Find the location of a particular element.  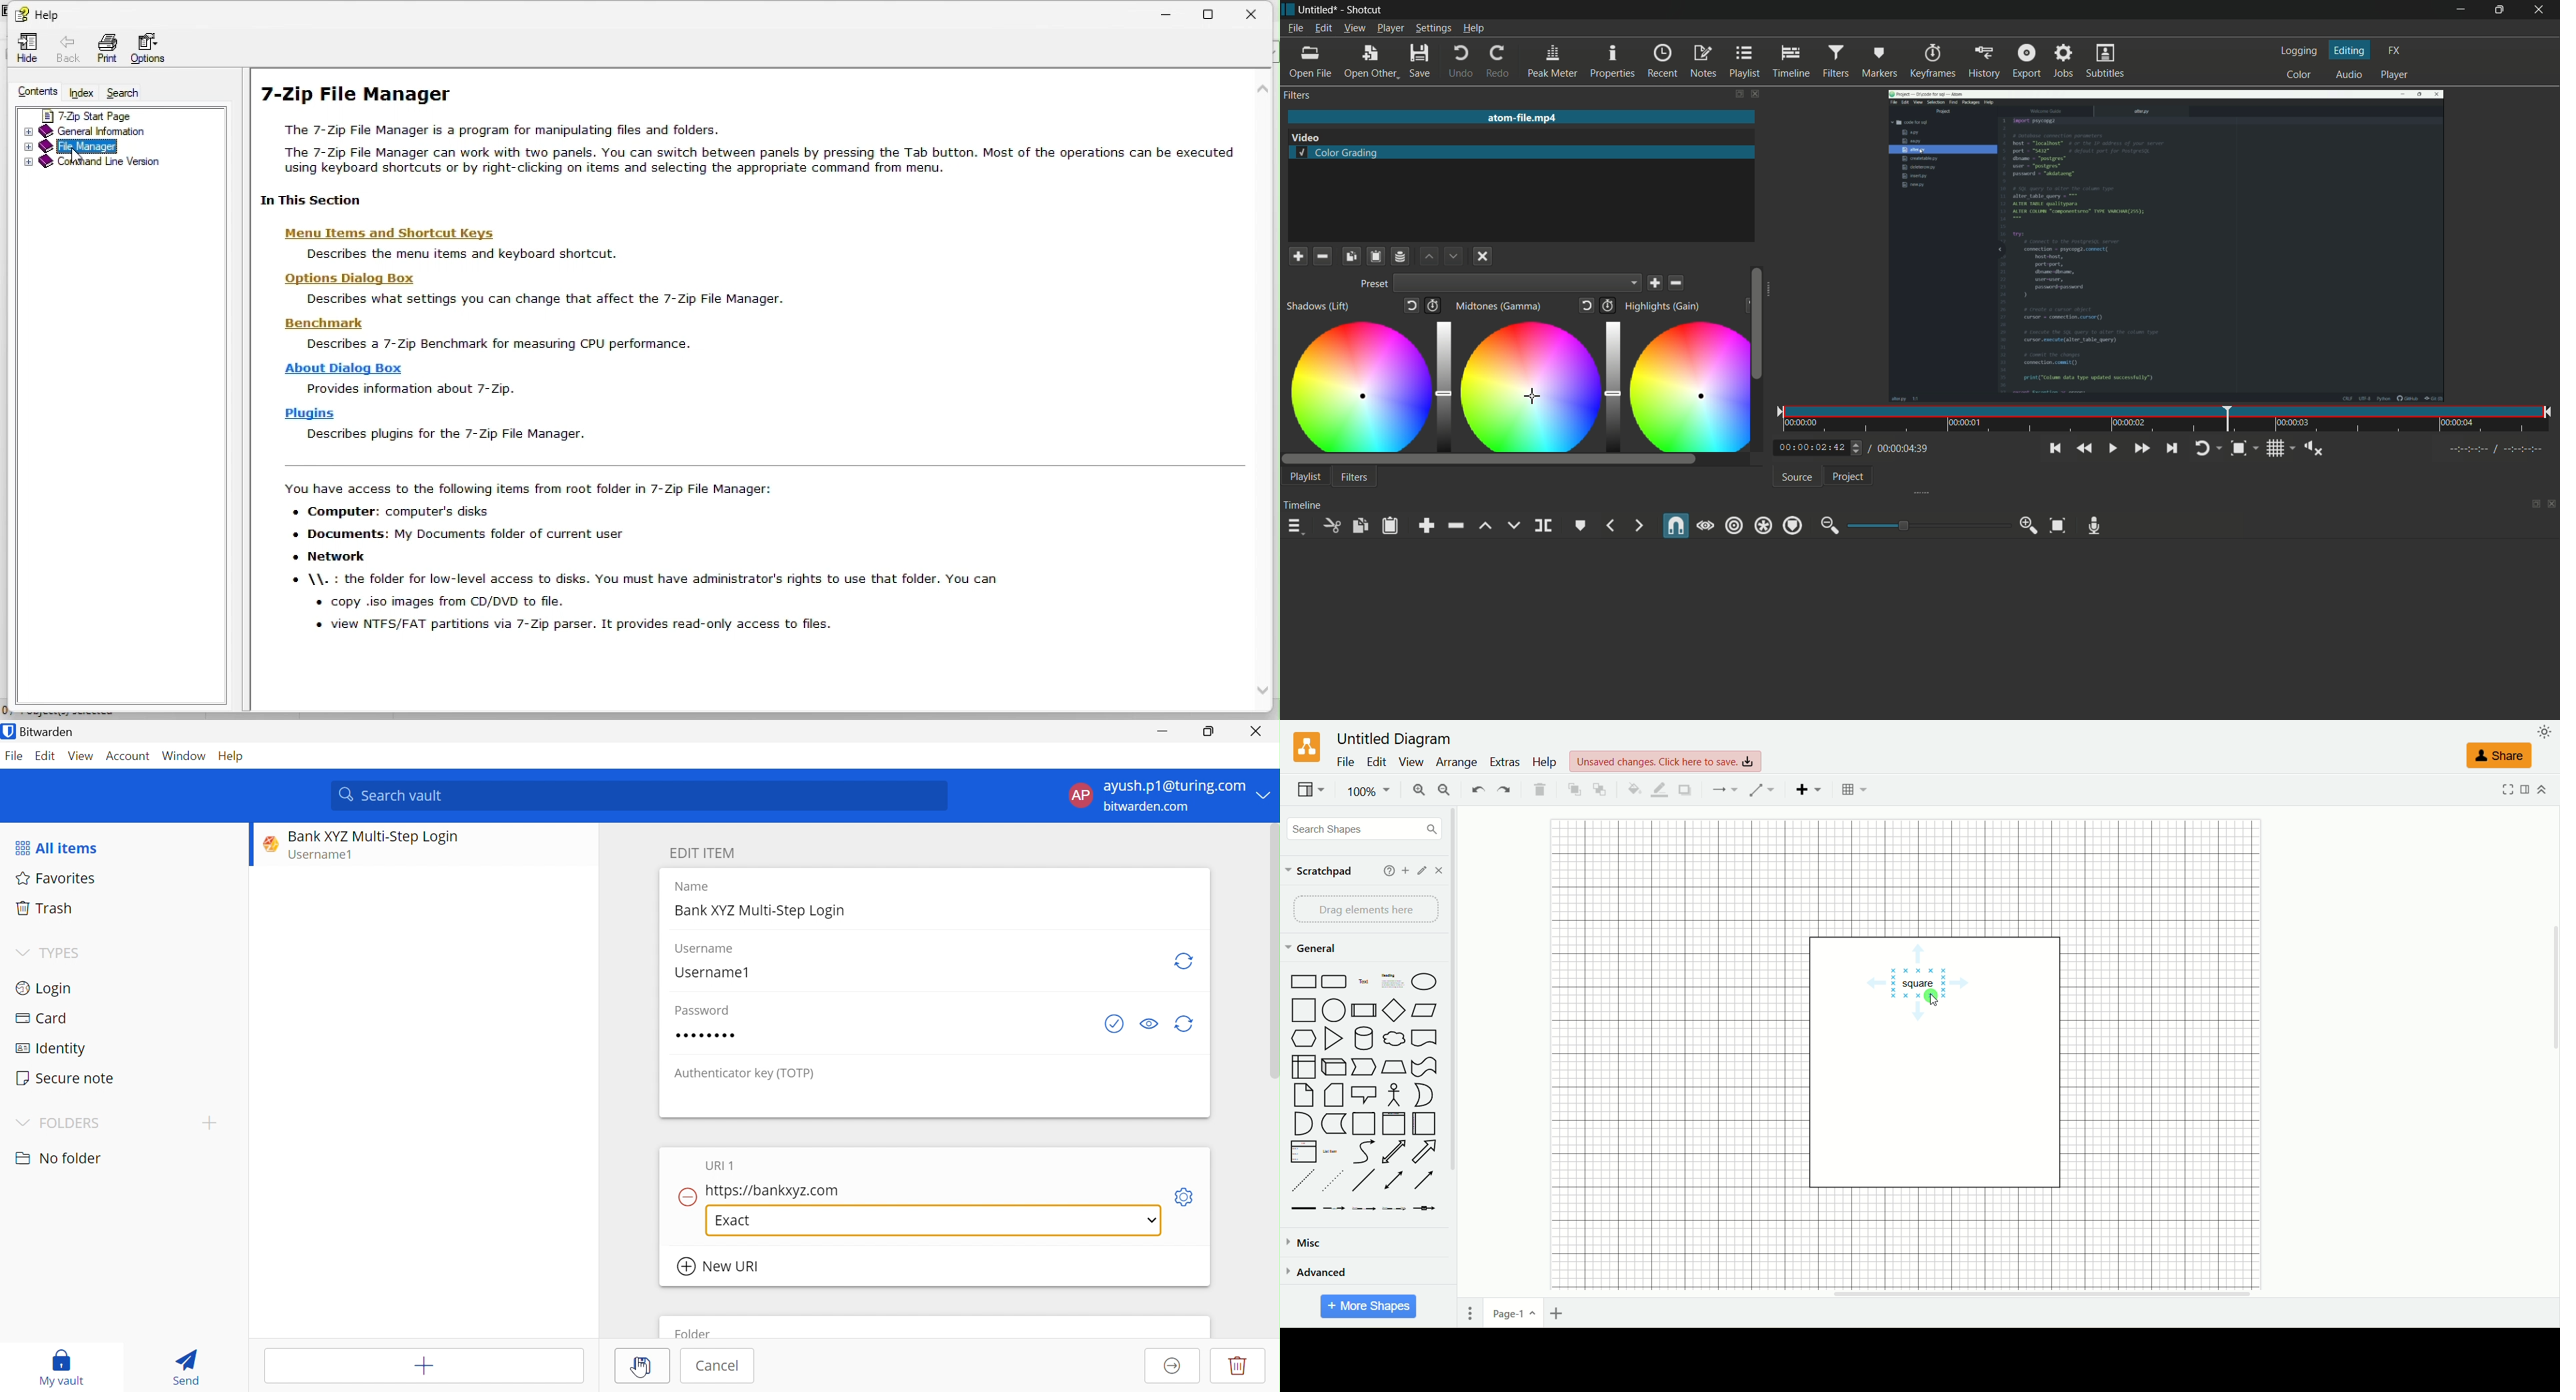

Delete is located at coordinates (1238, 1366).